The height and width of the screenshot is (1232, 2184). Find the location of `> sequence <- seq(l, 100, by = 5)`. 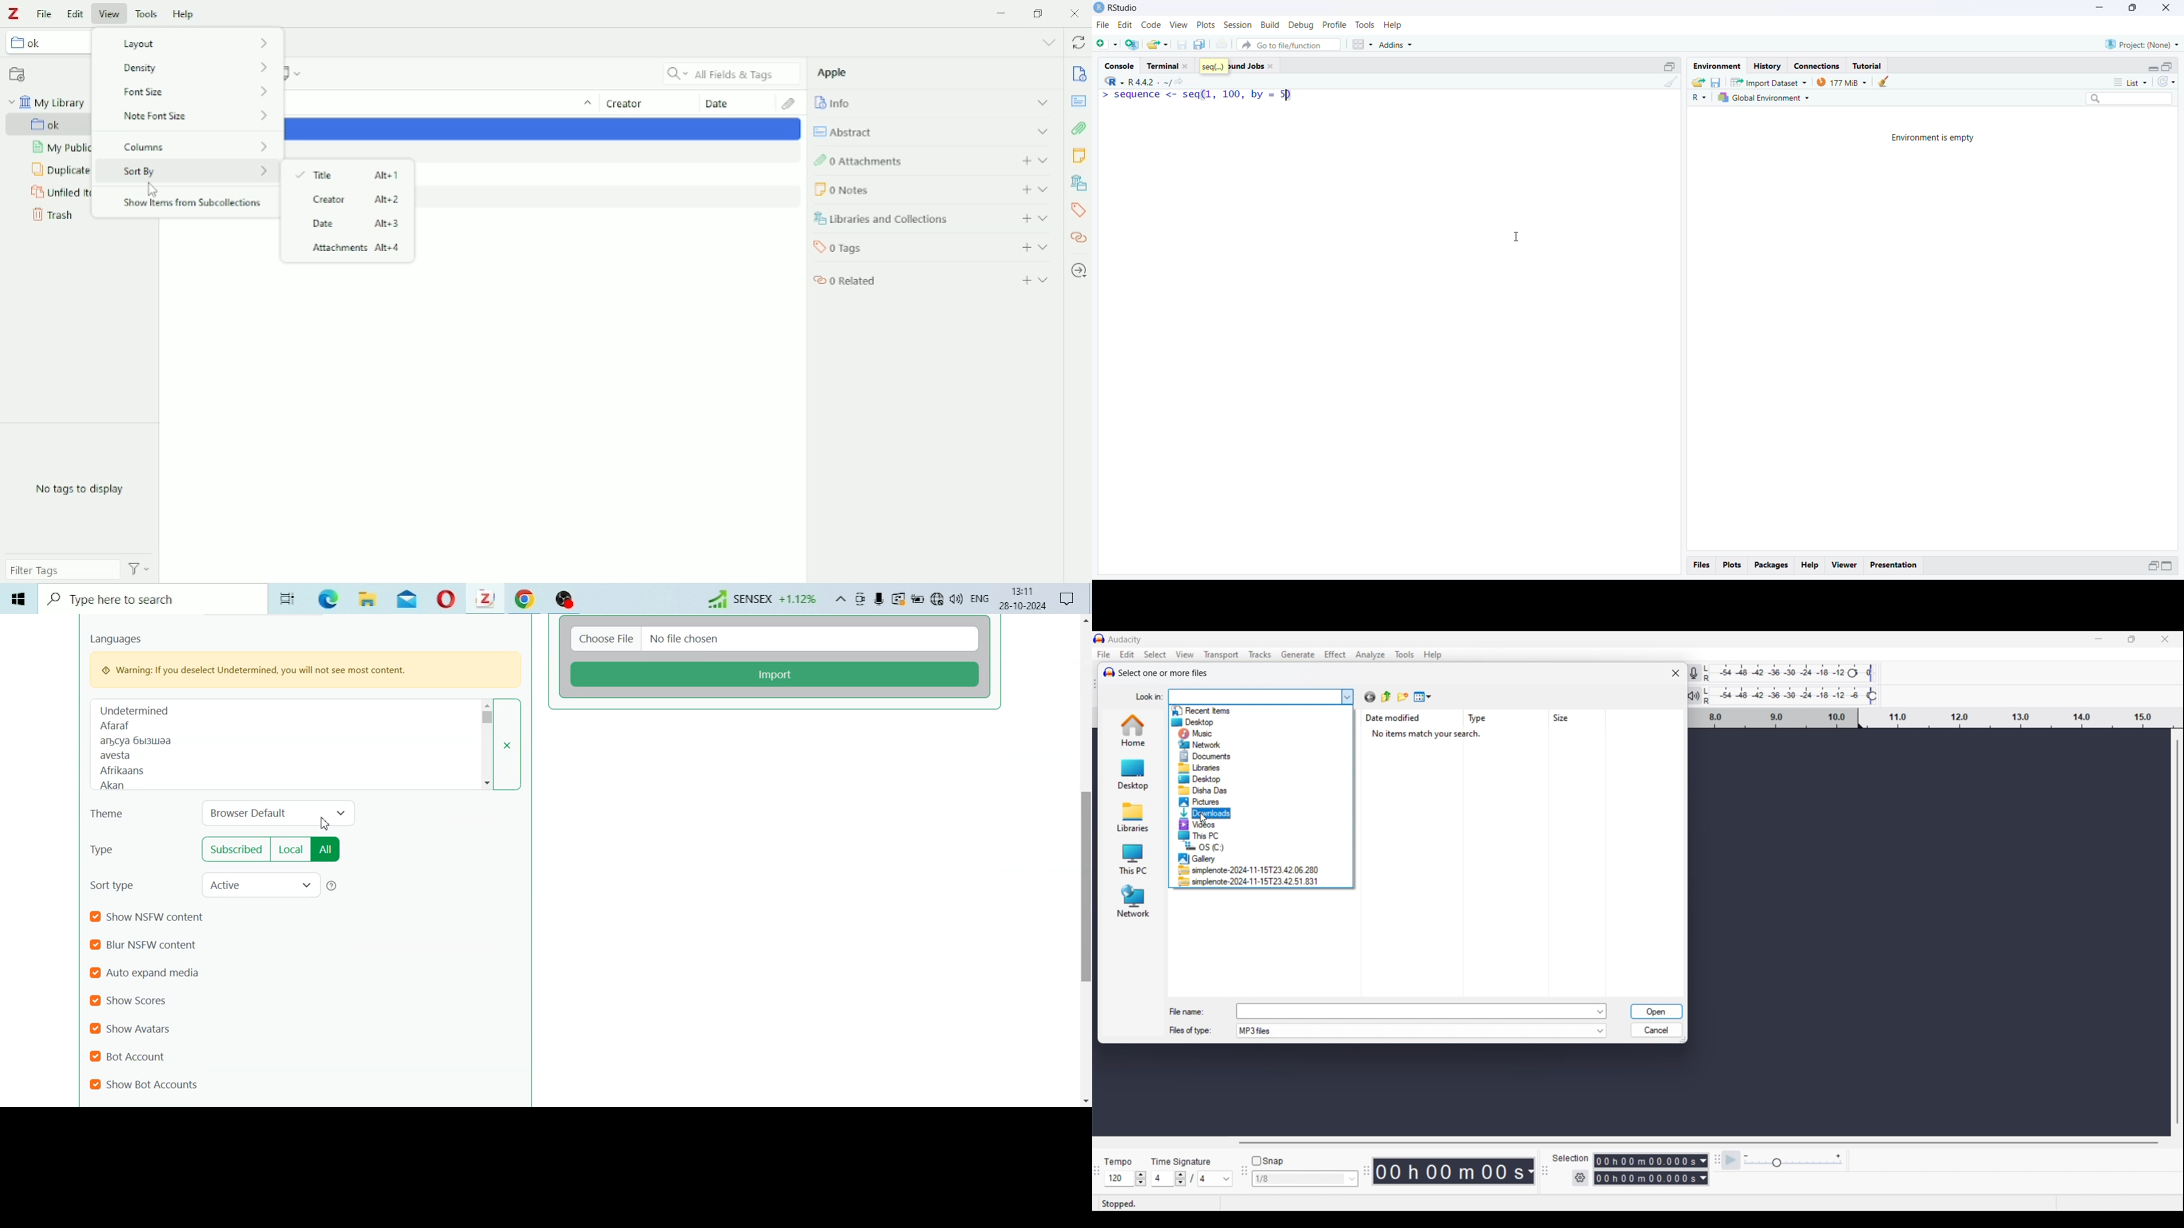

> sequence <- seq(l, 100, by = 5) is located at coordinates (1197, 96).